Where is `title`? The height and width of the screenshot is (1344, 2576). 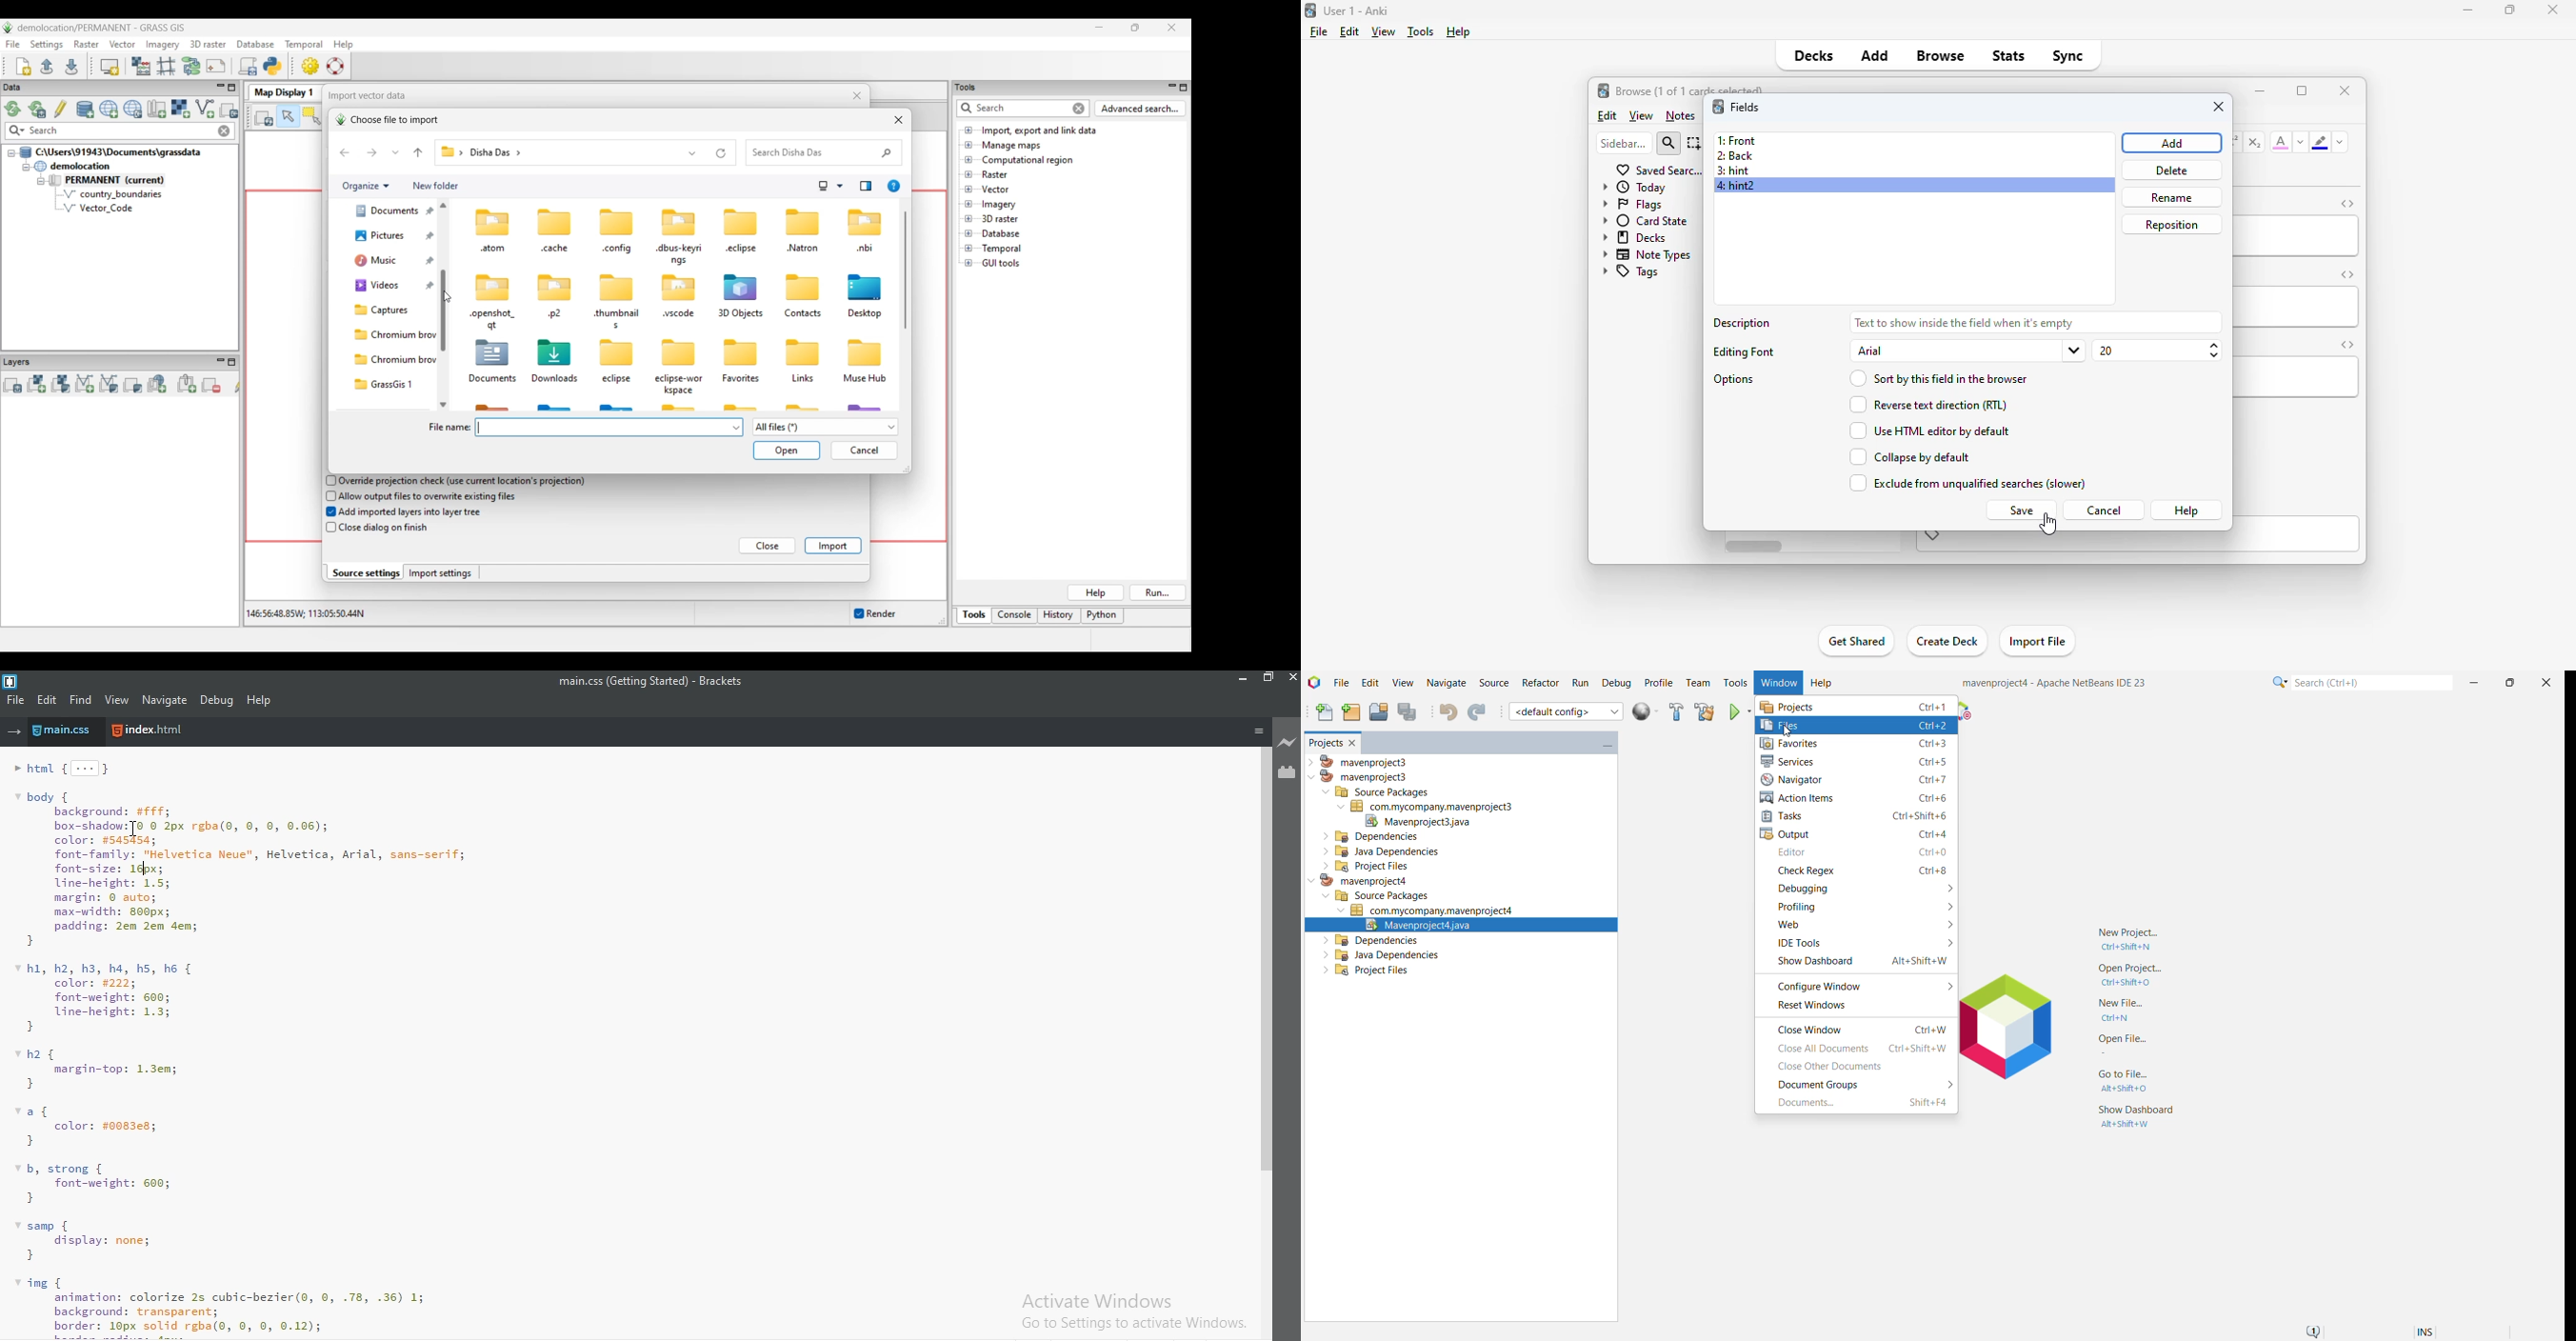 title is located at coordinates (1357, 10).